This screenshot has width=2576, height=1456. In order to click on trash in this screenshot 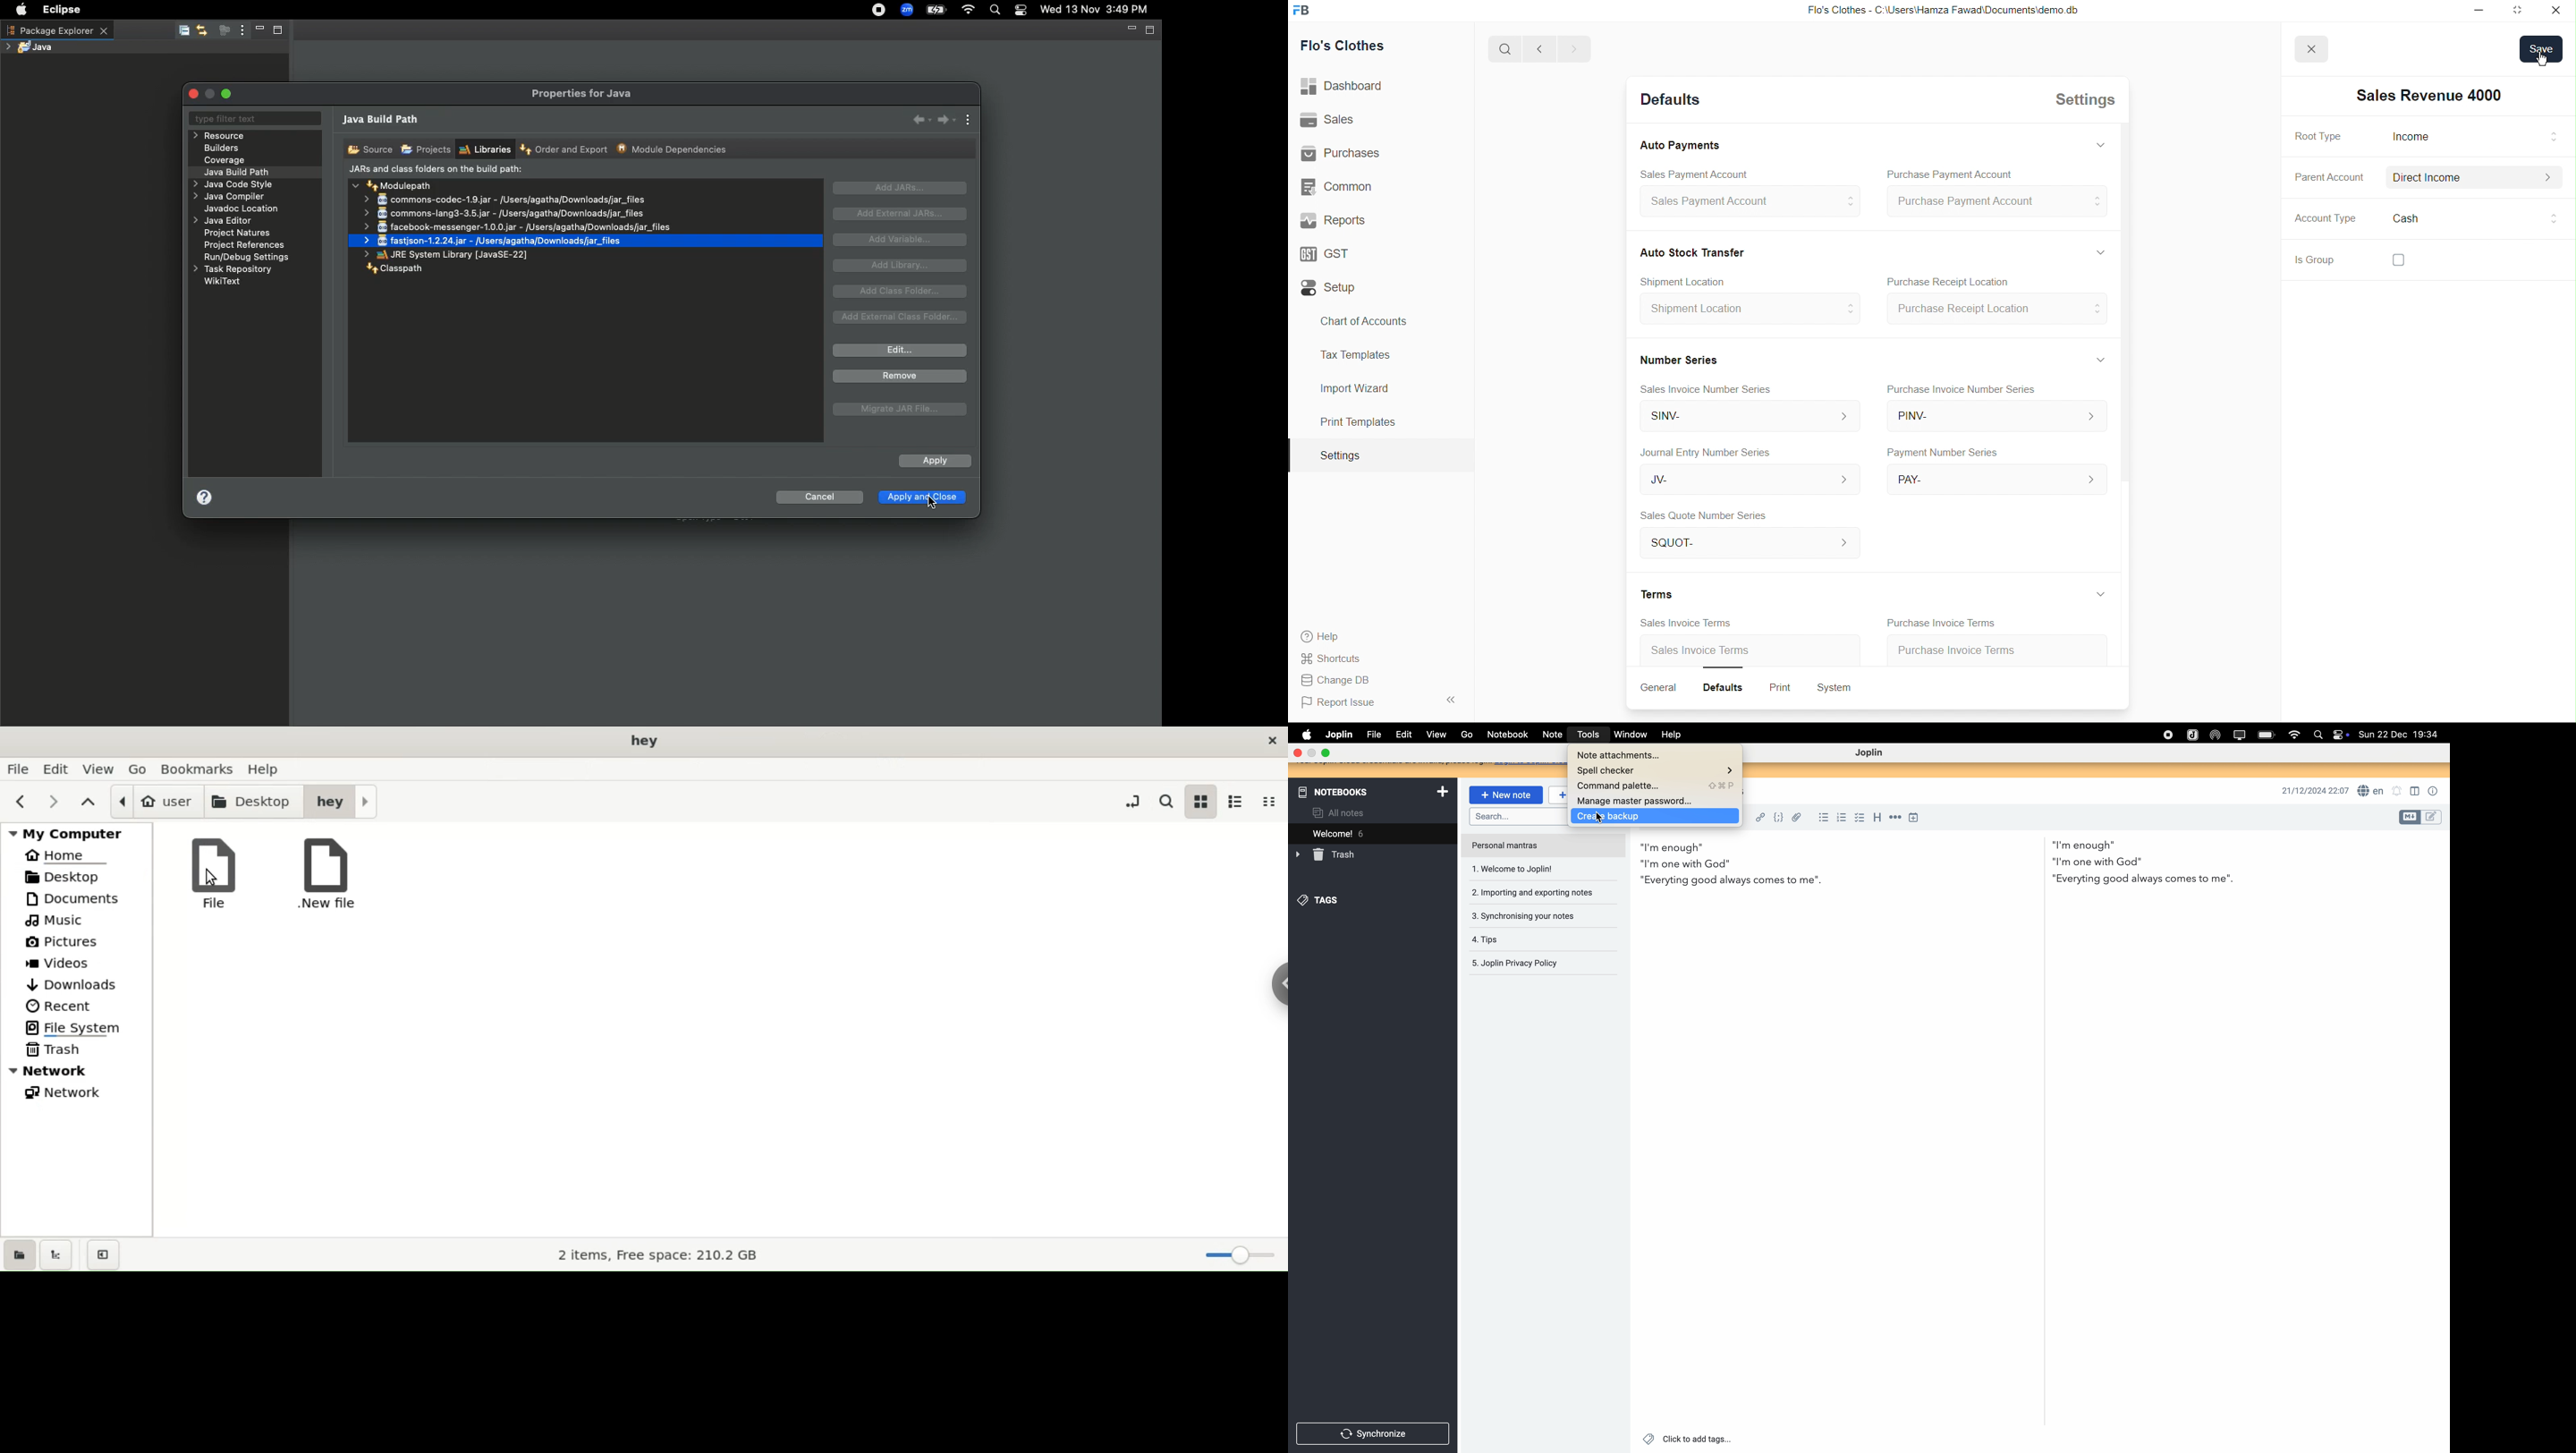, I will do `click(1334, 856)`.